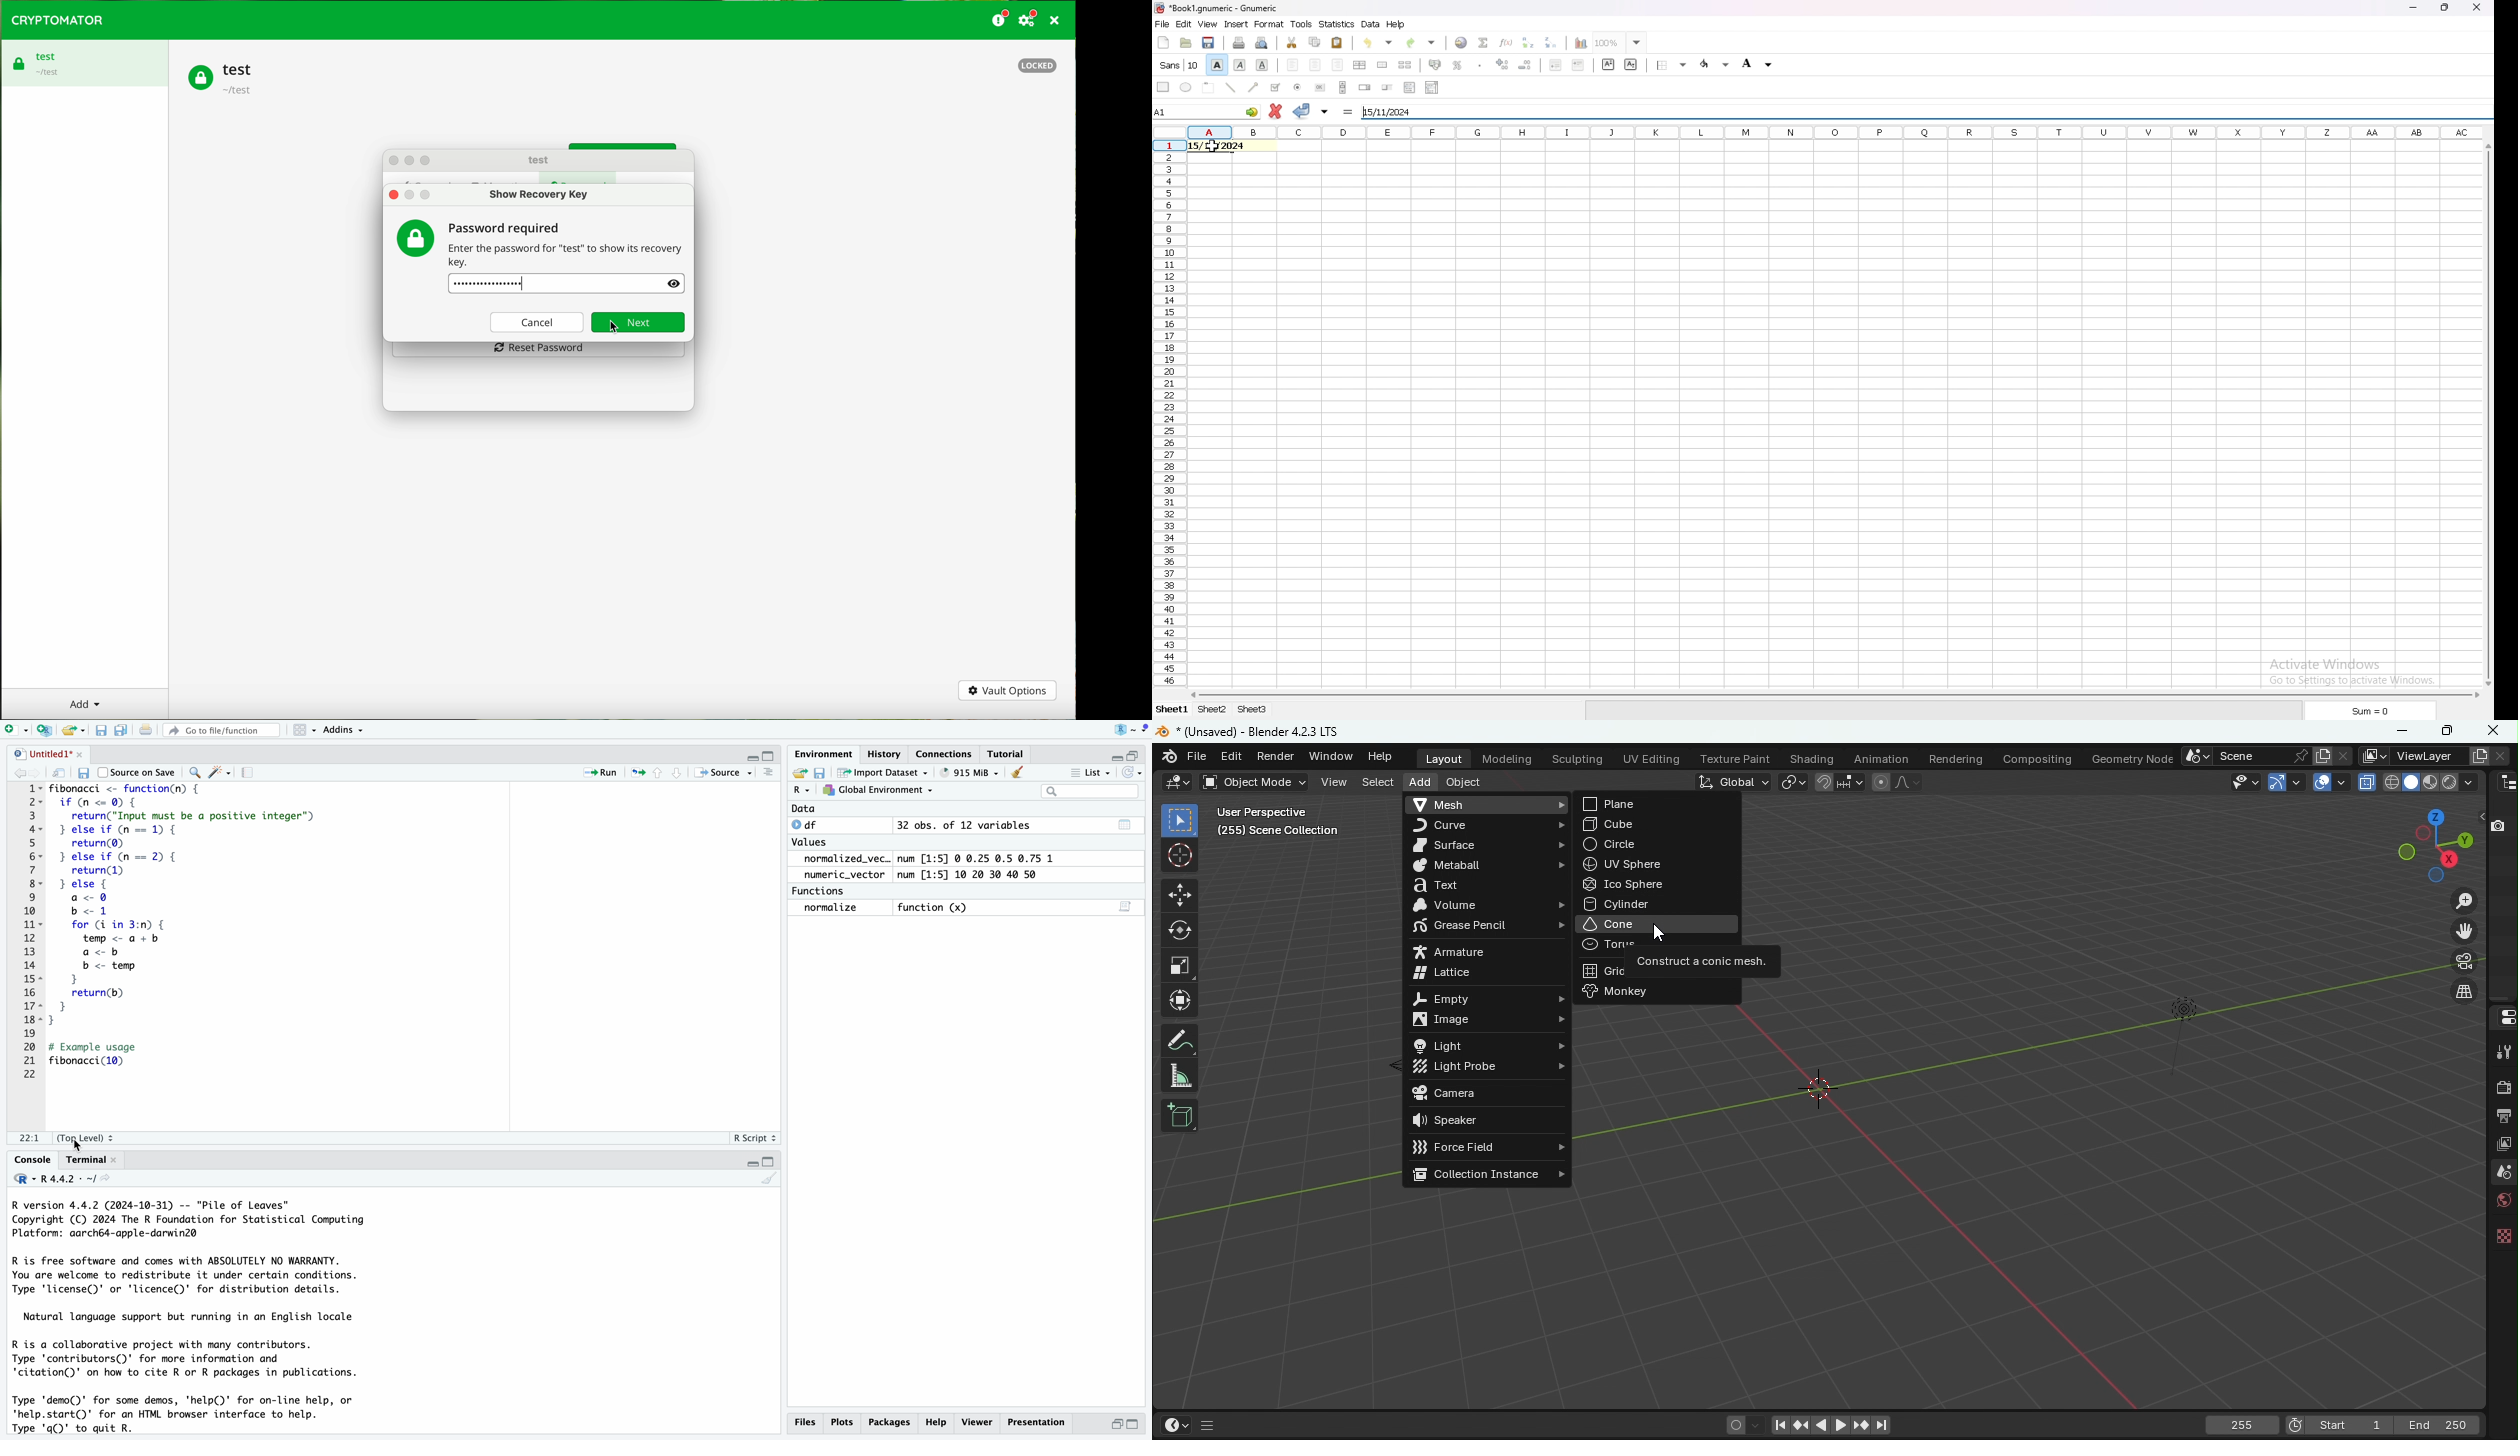 The width and height of the screenshot is (2520, 1456). Describe the element at coordinates (772, 751) in the screenshot. I see `maximize` at that location.